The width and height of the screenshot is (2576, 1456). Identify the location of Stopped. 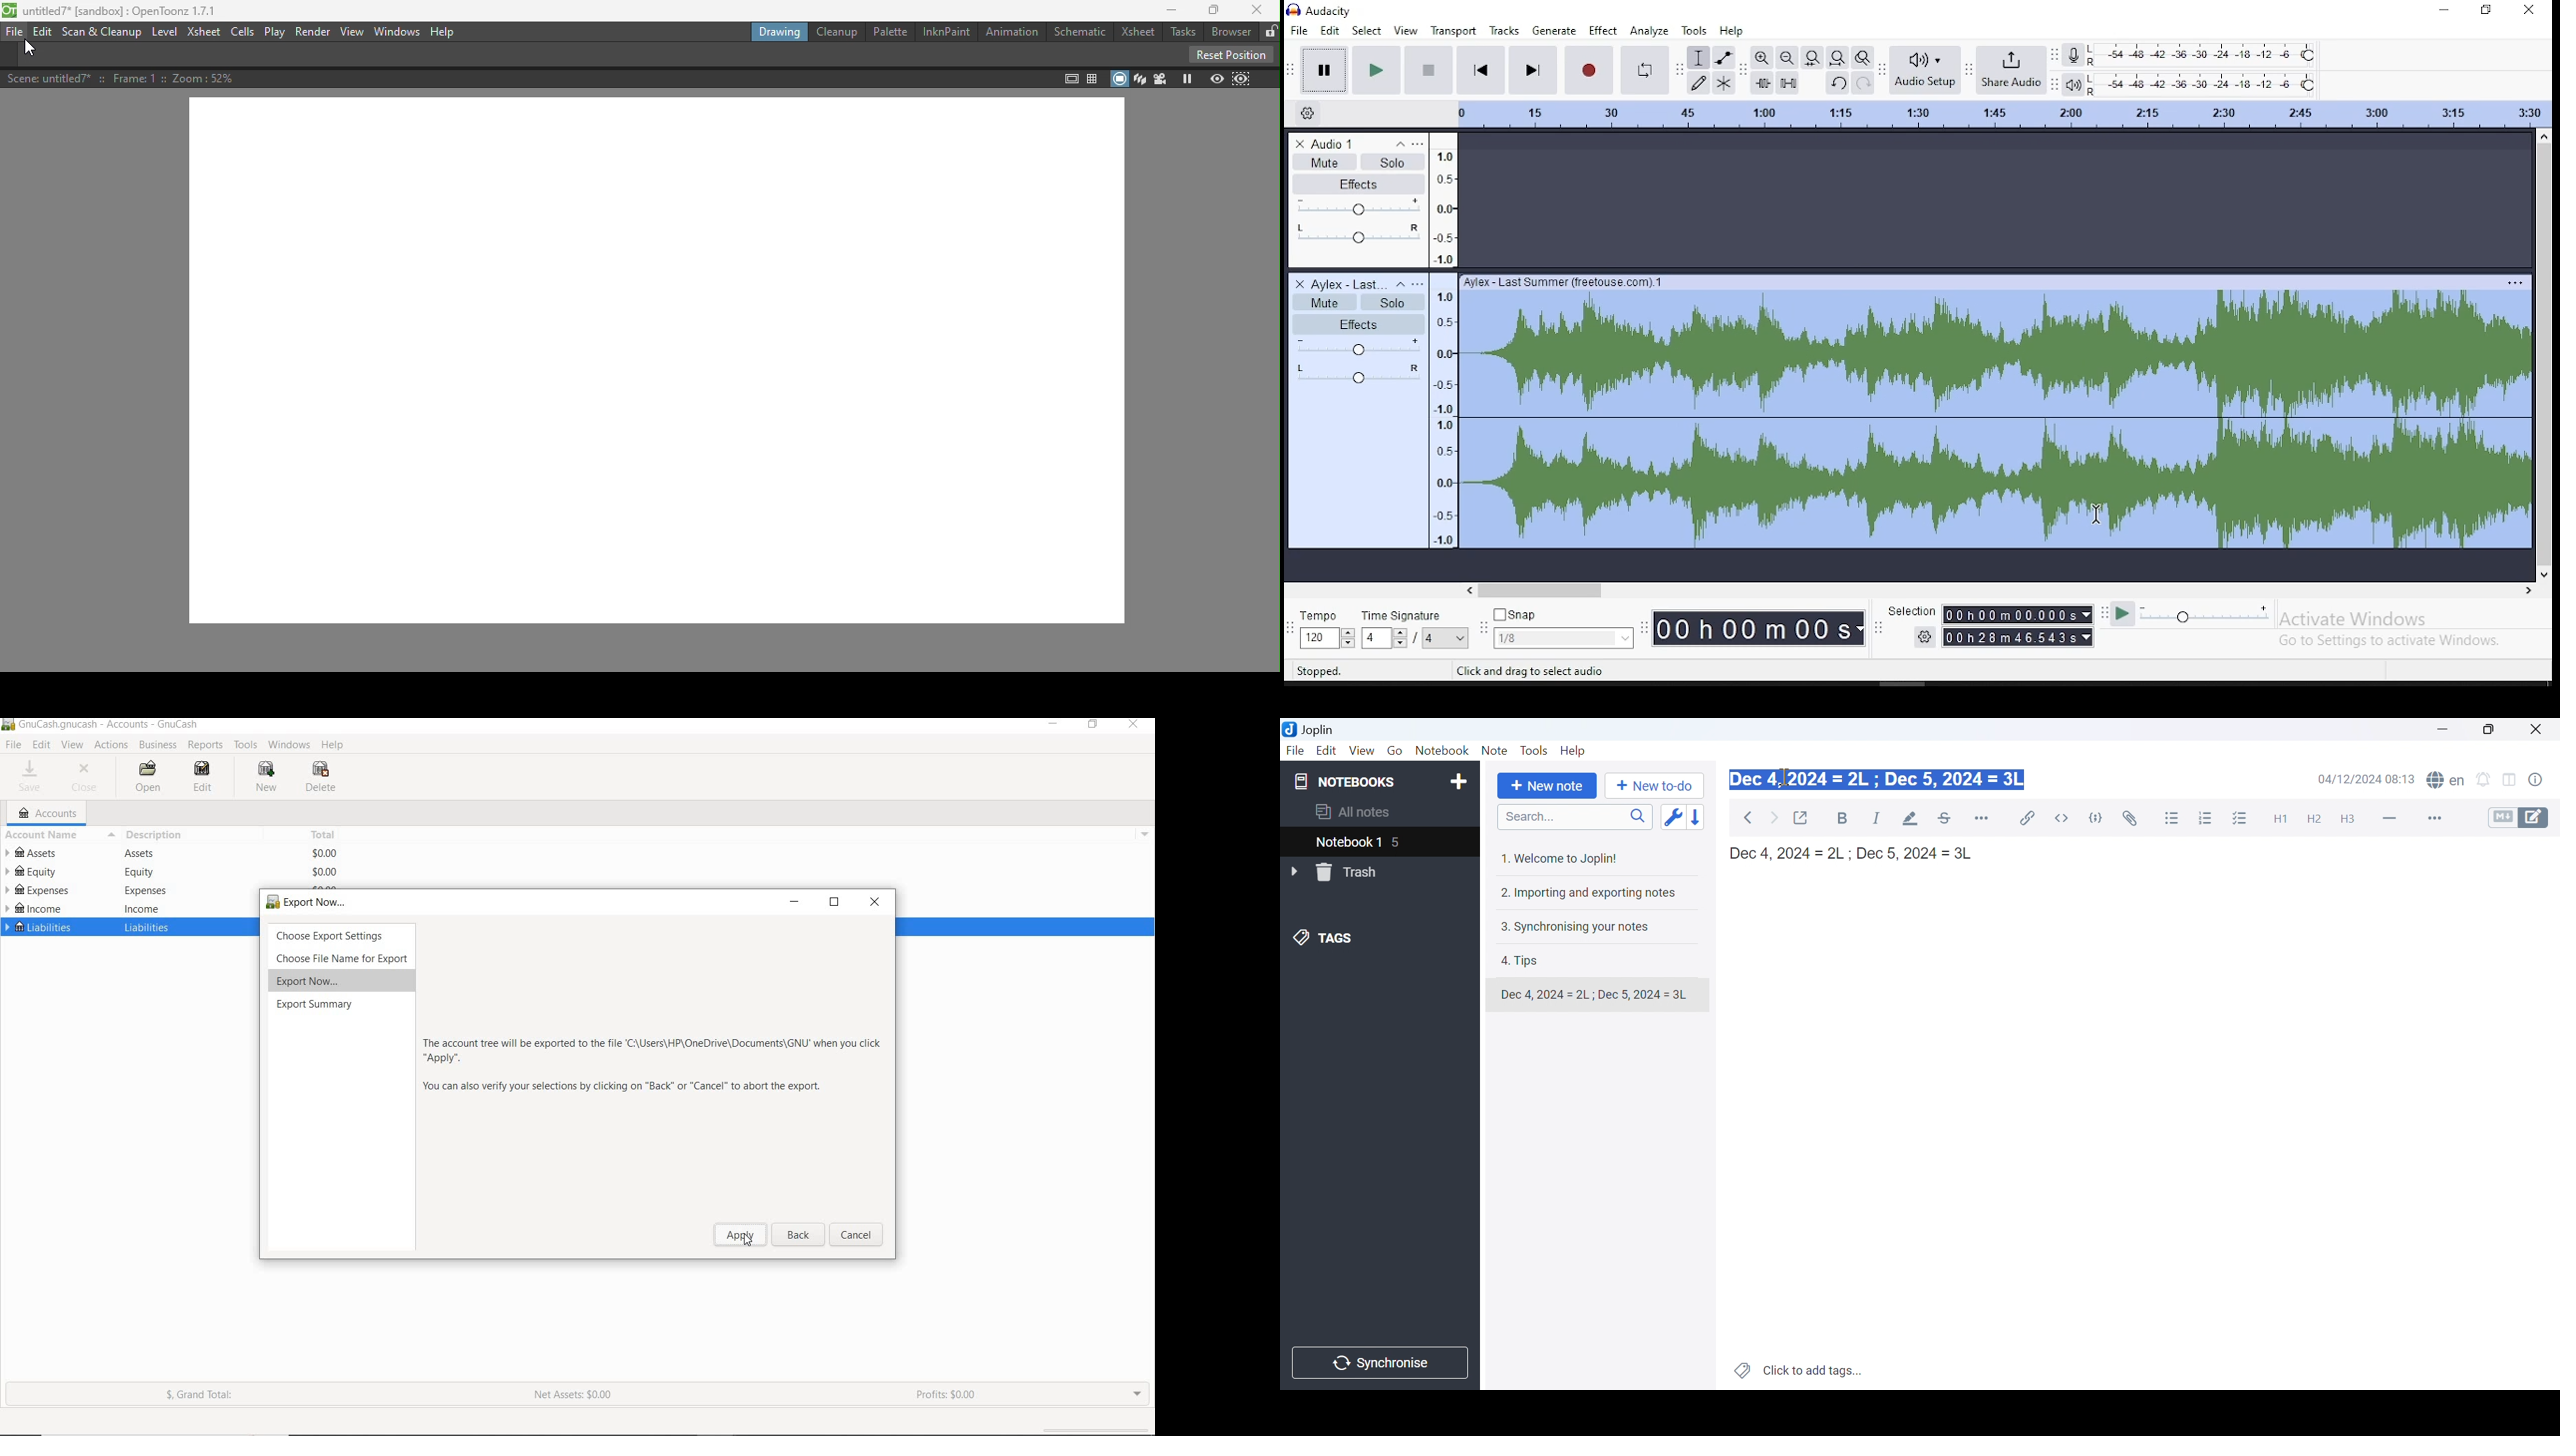
(1319, 672).